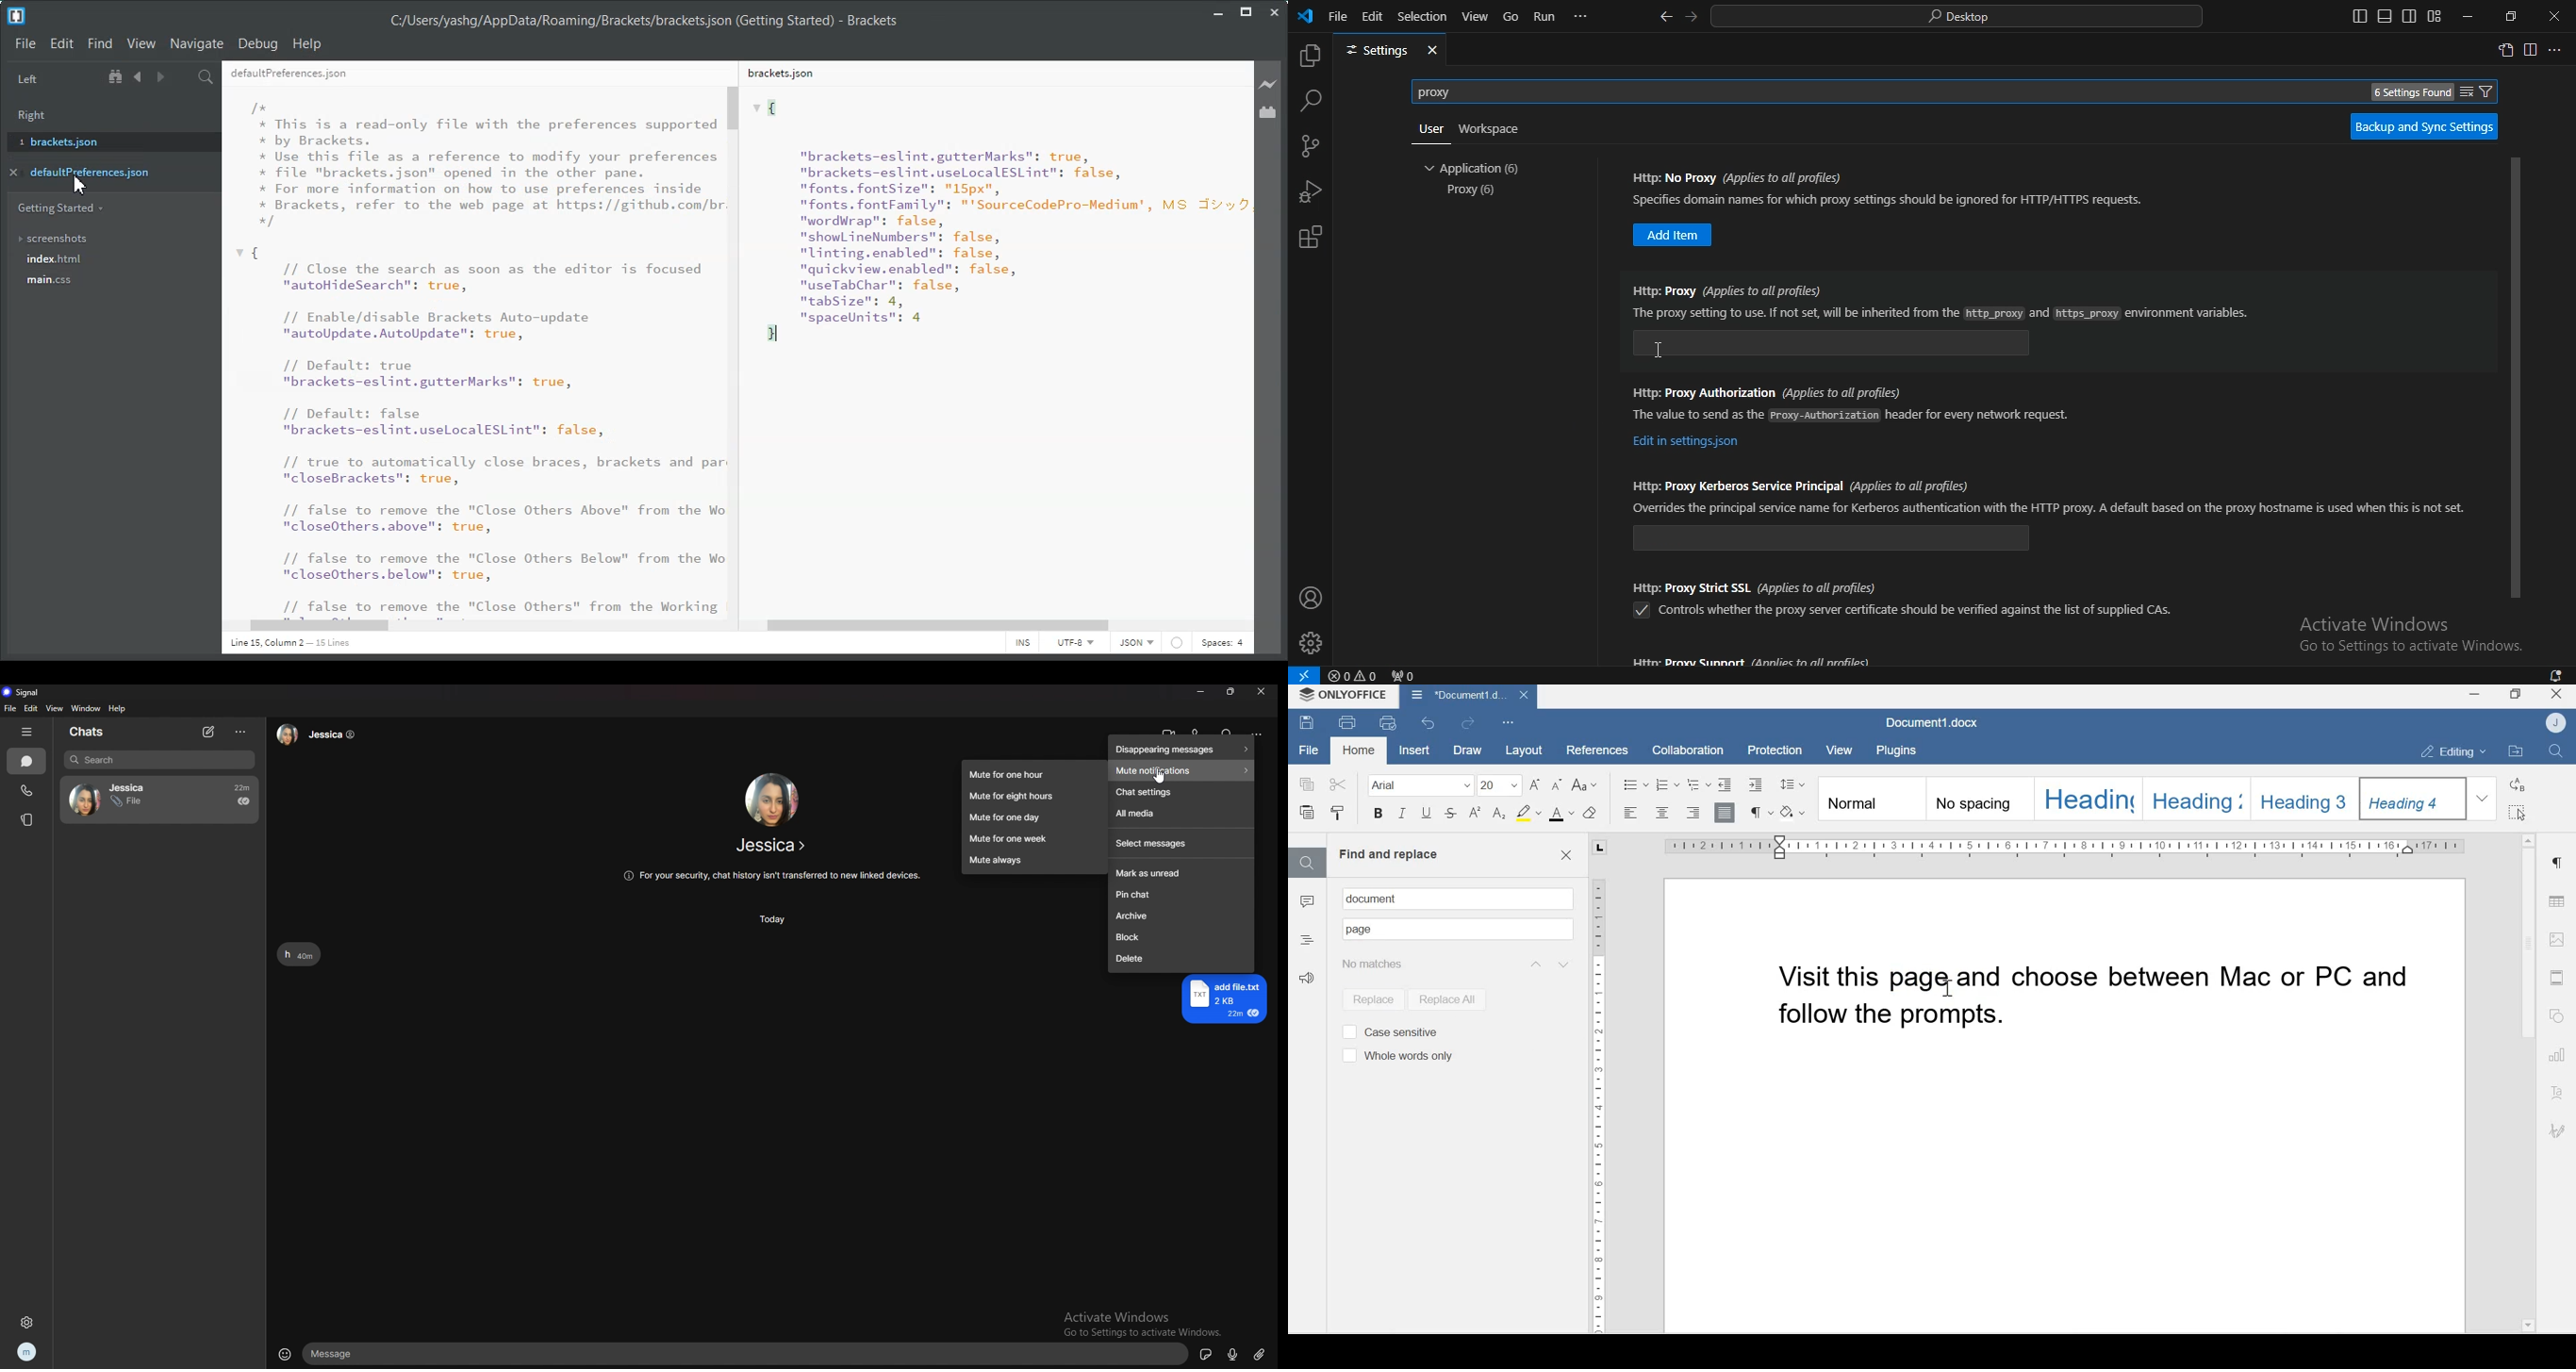 This screenshot has width=2576, height=1372. What do you see at coordinates (1378, 815) in the screenshot?
I see `Bold` at bounding box center [1378, 815].